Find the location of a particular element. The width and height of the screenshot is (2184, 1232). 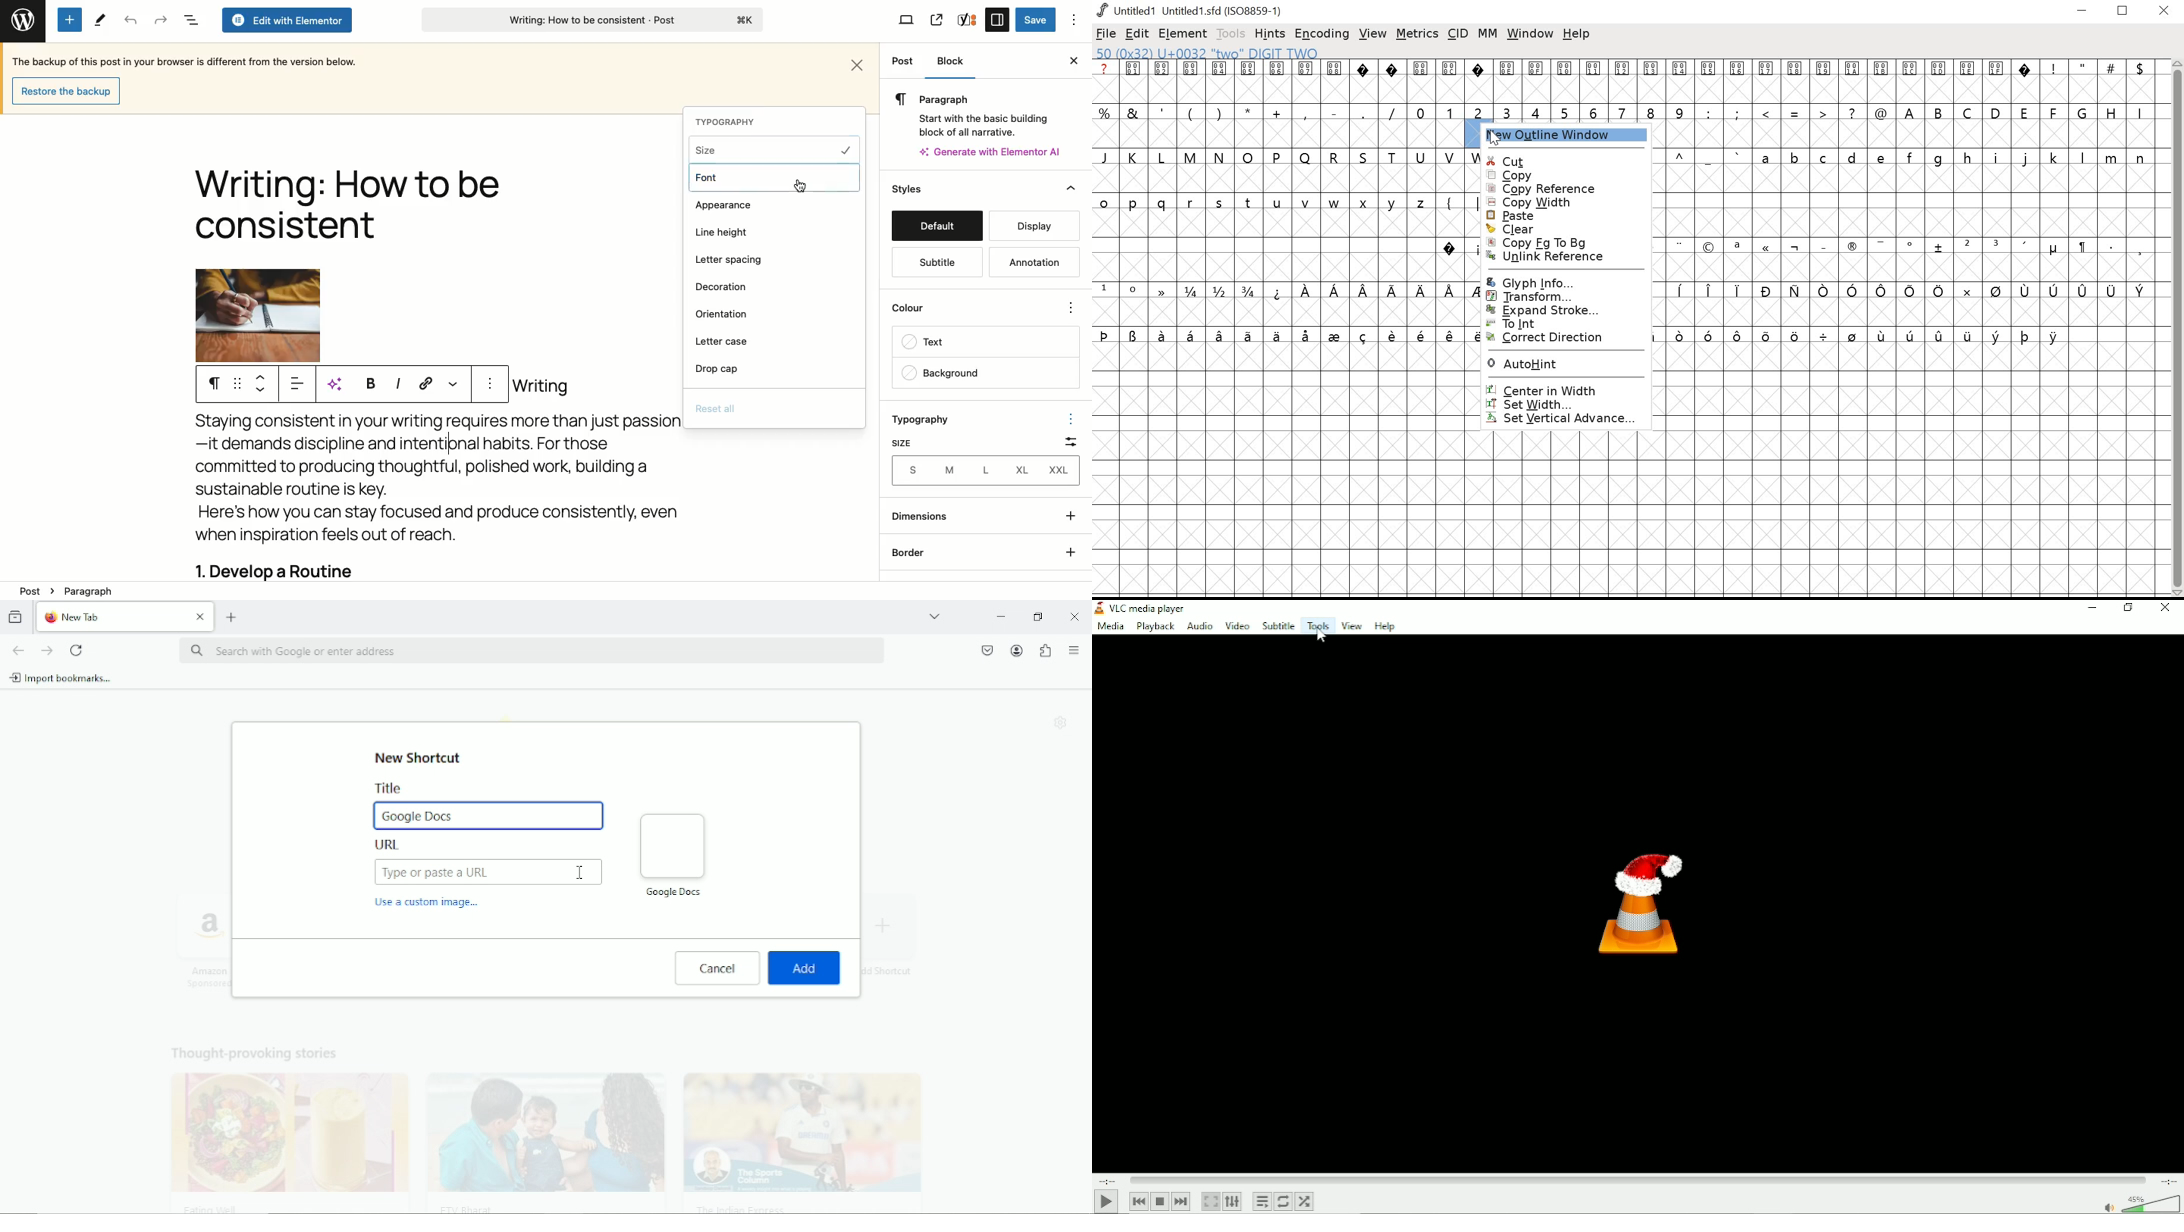

Generate with Elementor AI is located at coordinates (991, 152).